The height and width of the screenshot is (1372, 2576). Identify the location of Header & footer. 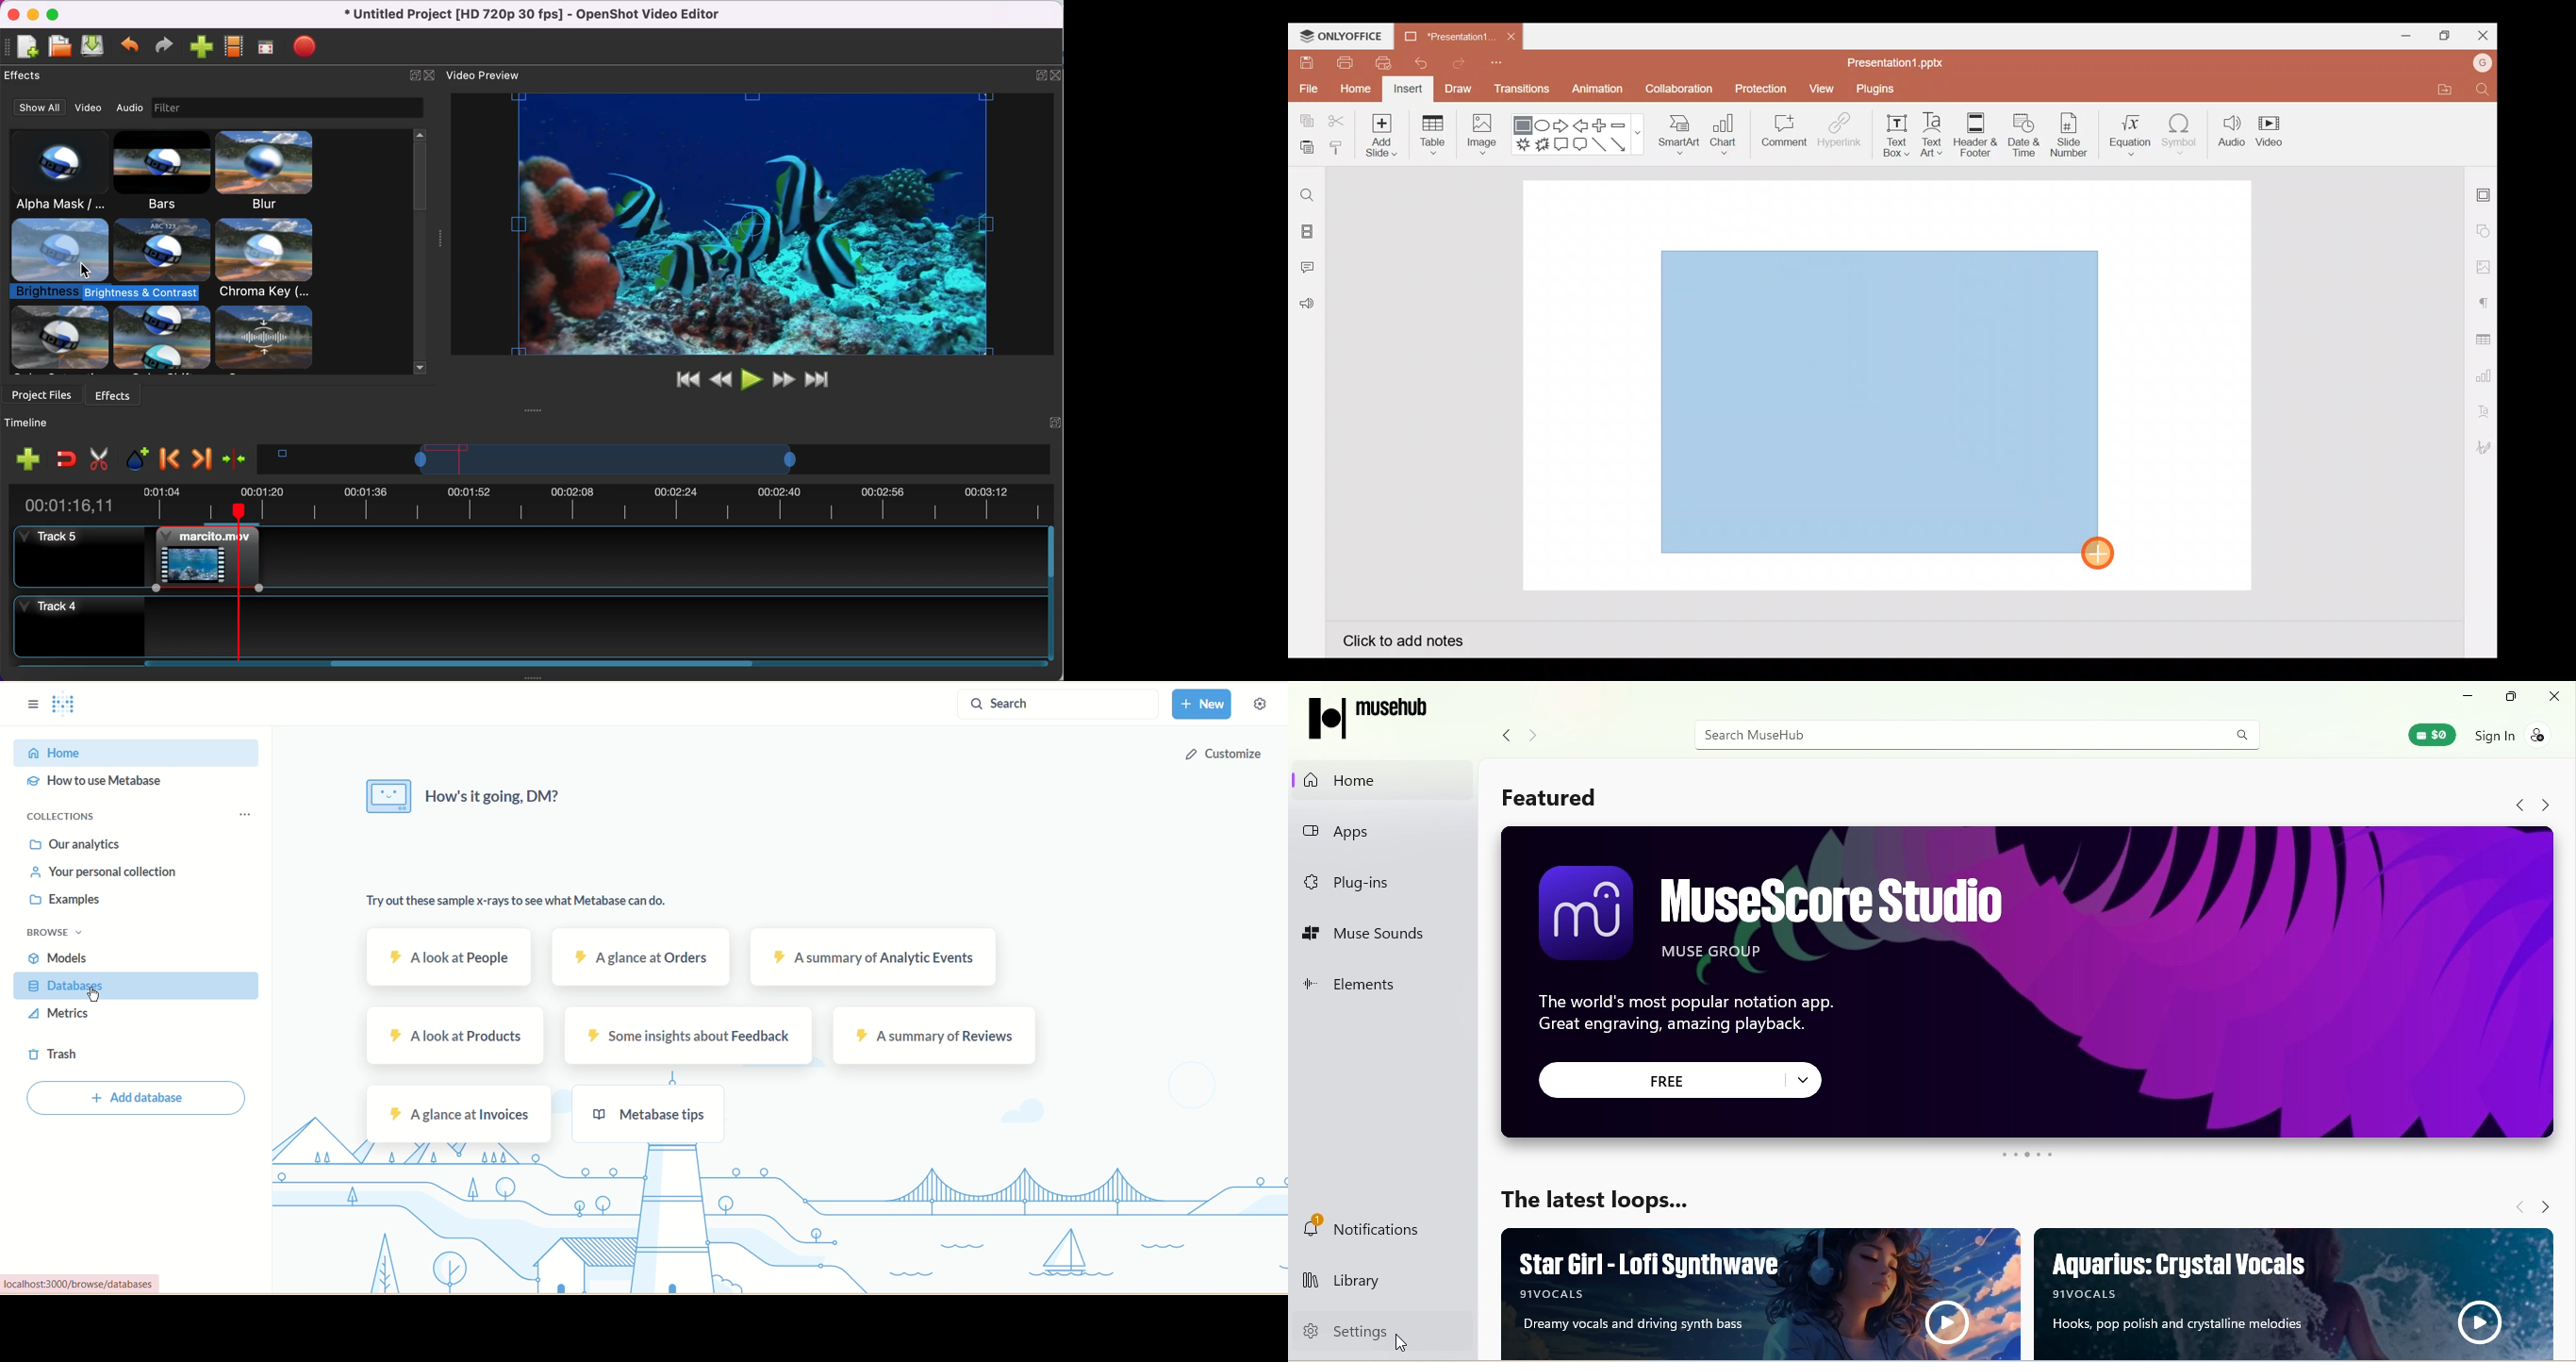
(1976, 131).